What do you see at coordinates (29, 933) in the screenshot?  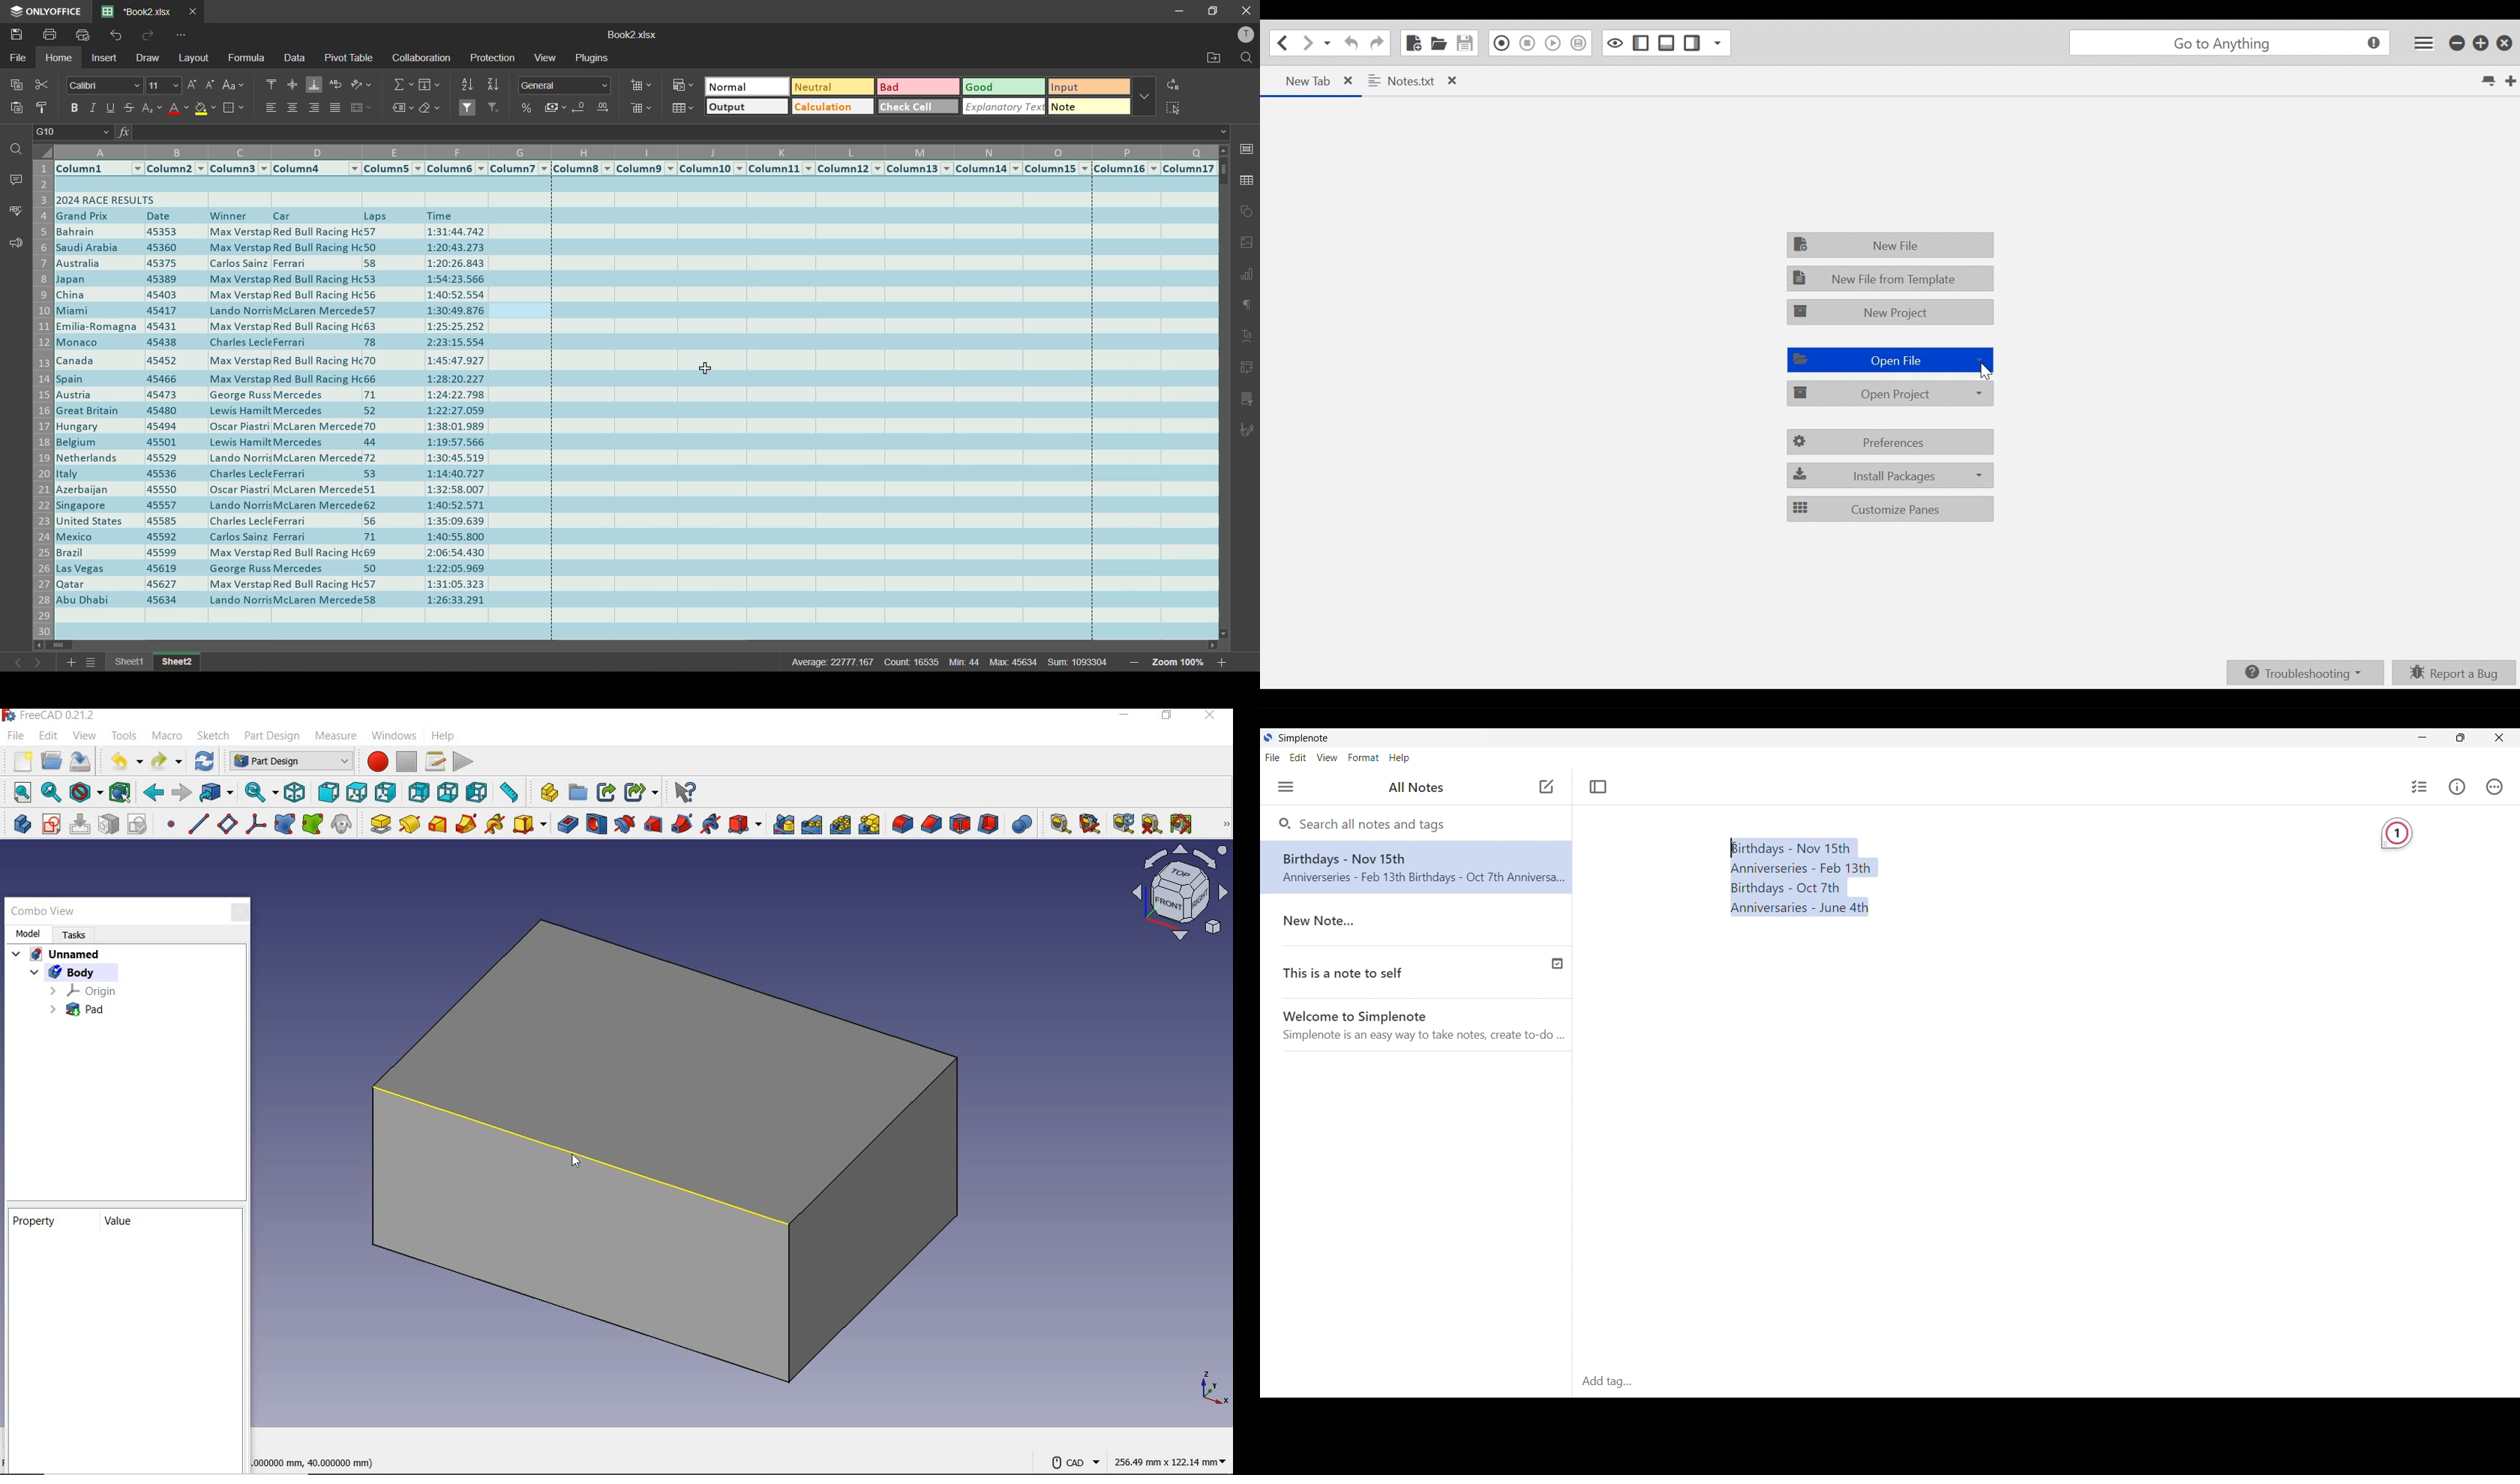 I see `model` at bounding box center [29, 933].